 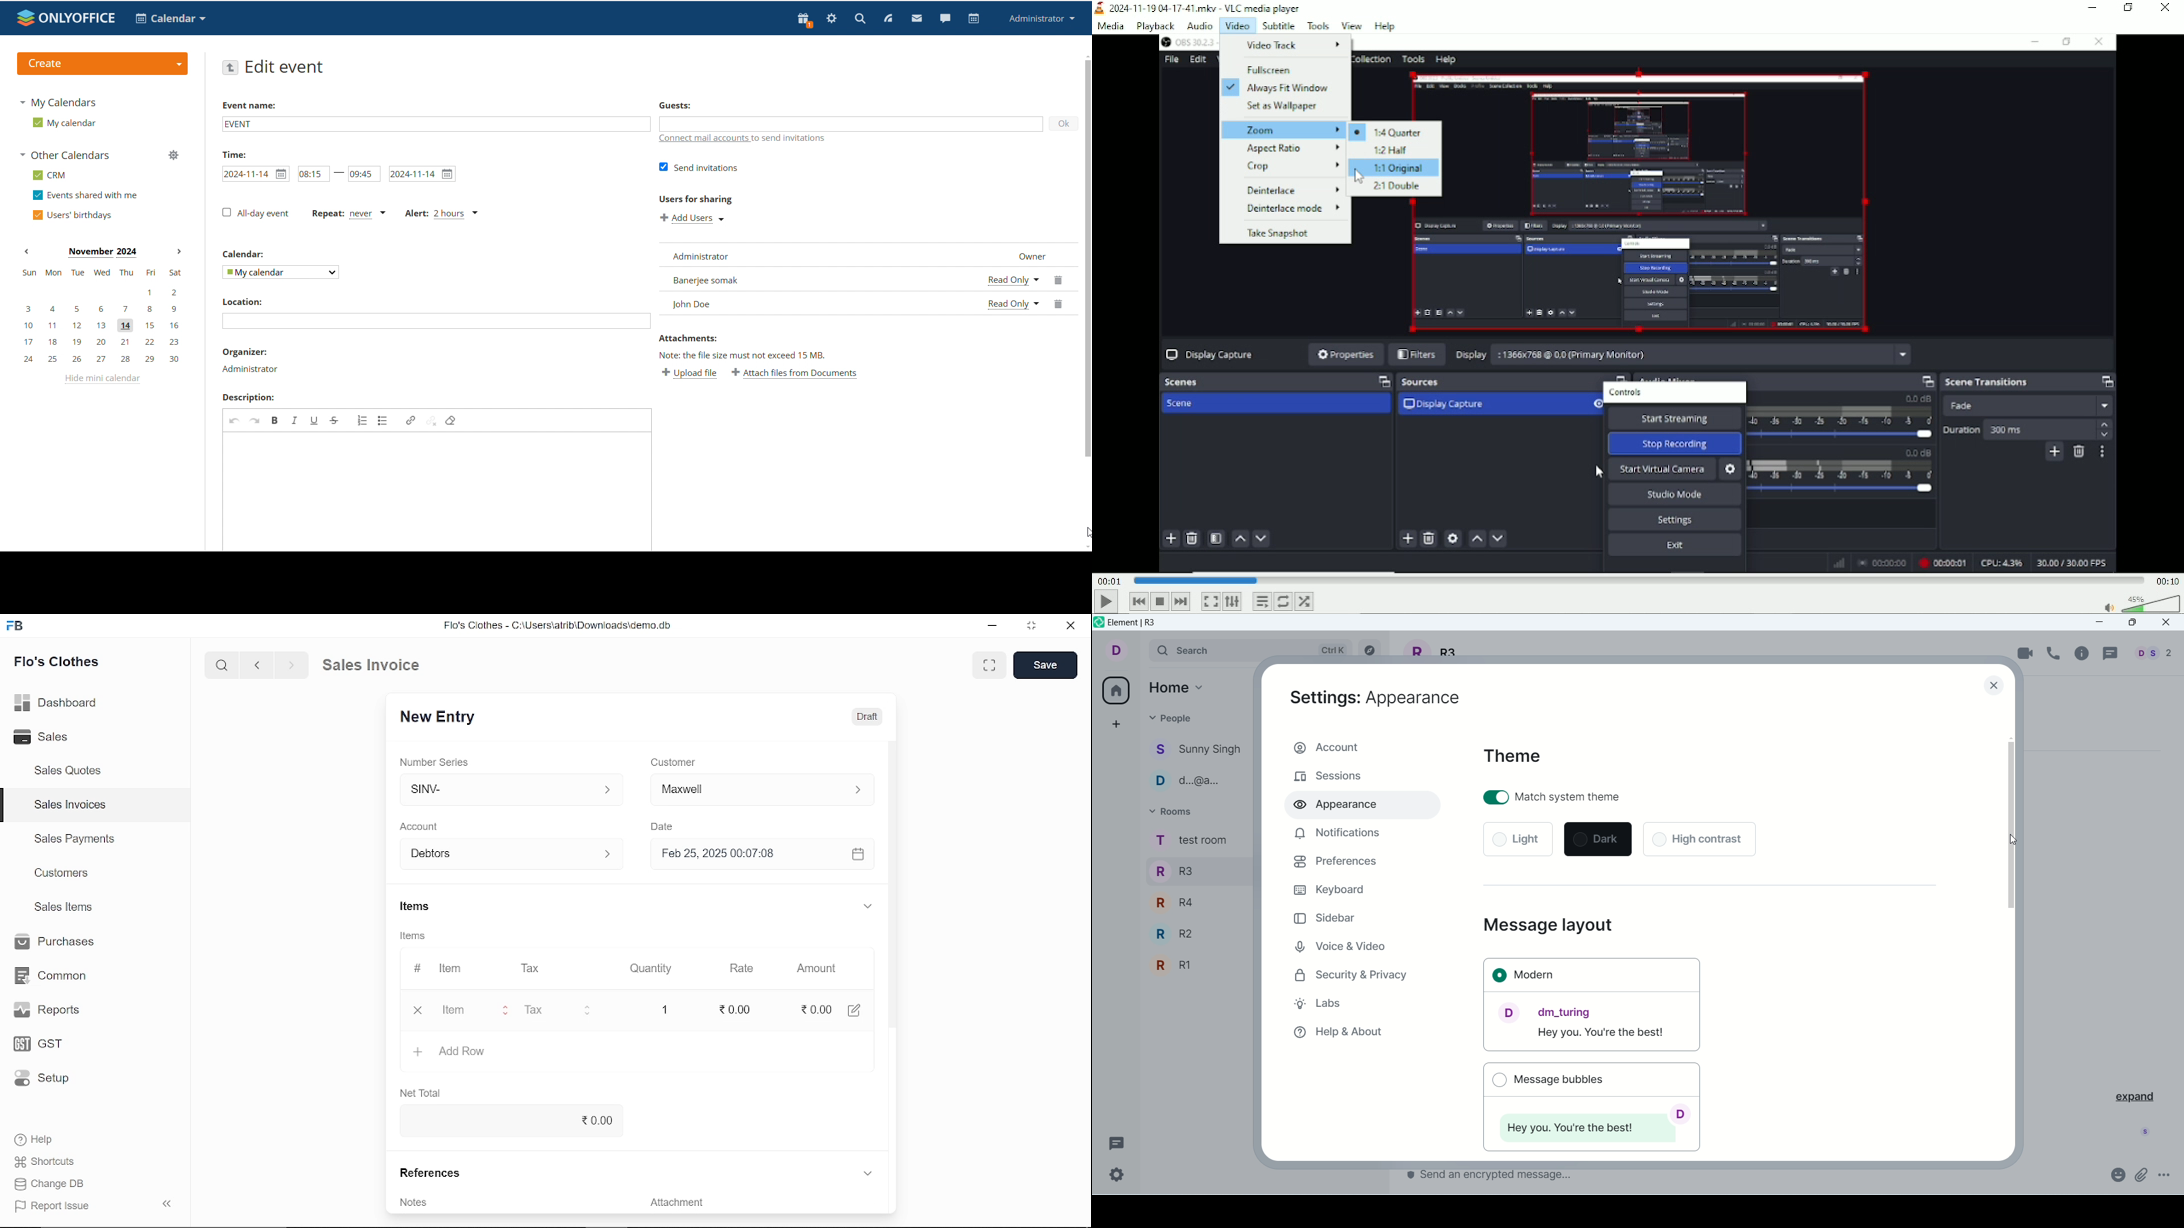 I want to click on Sales Invoices, so click(x=70, y=805).